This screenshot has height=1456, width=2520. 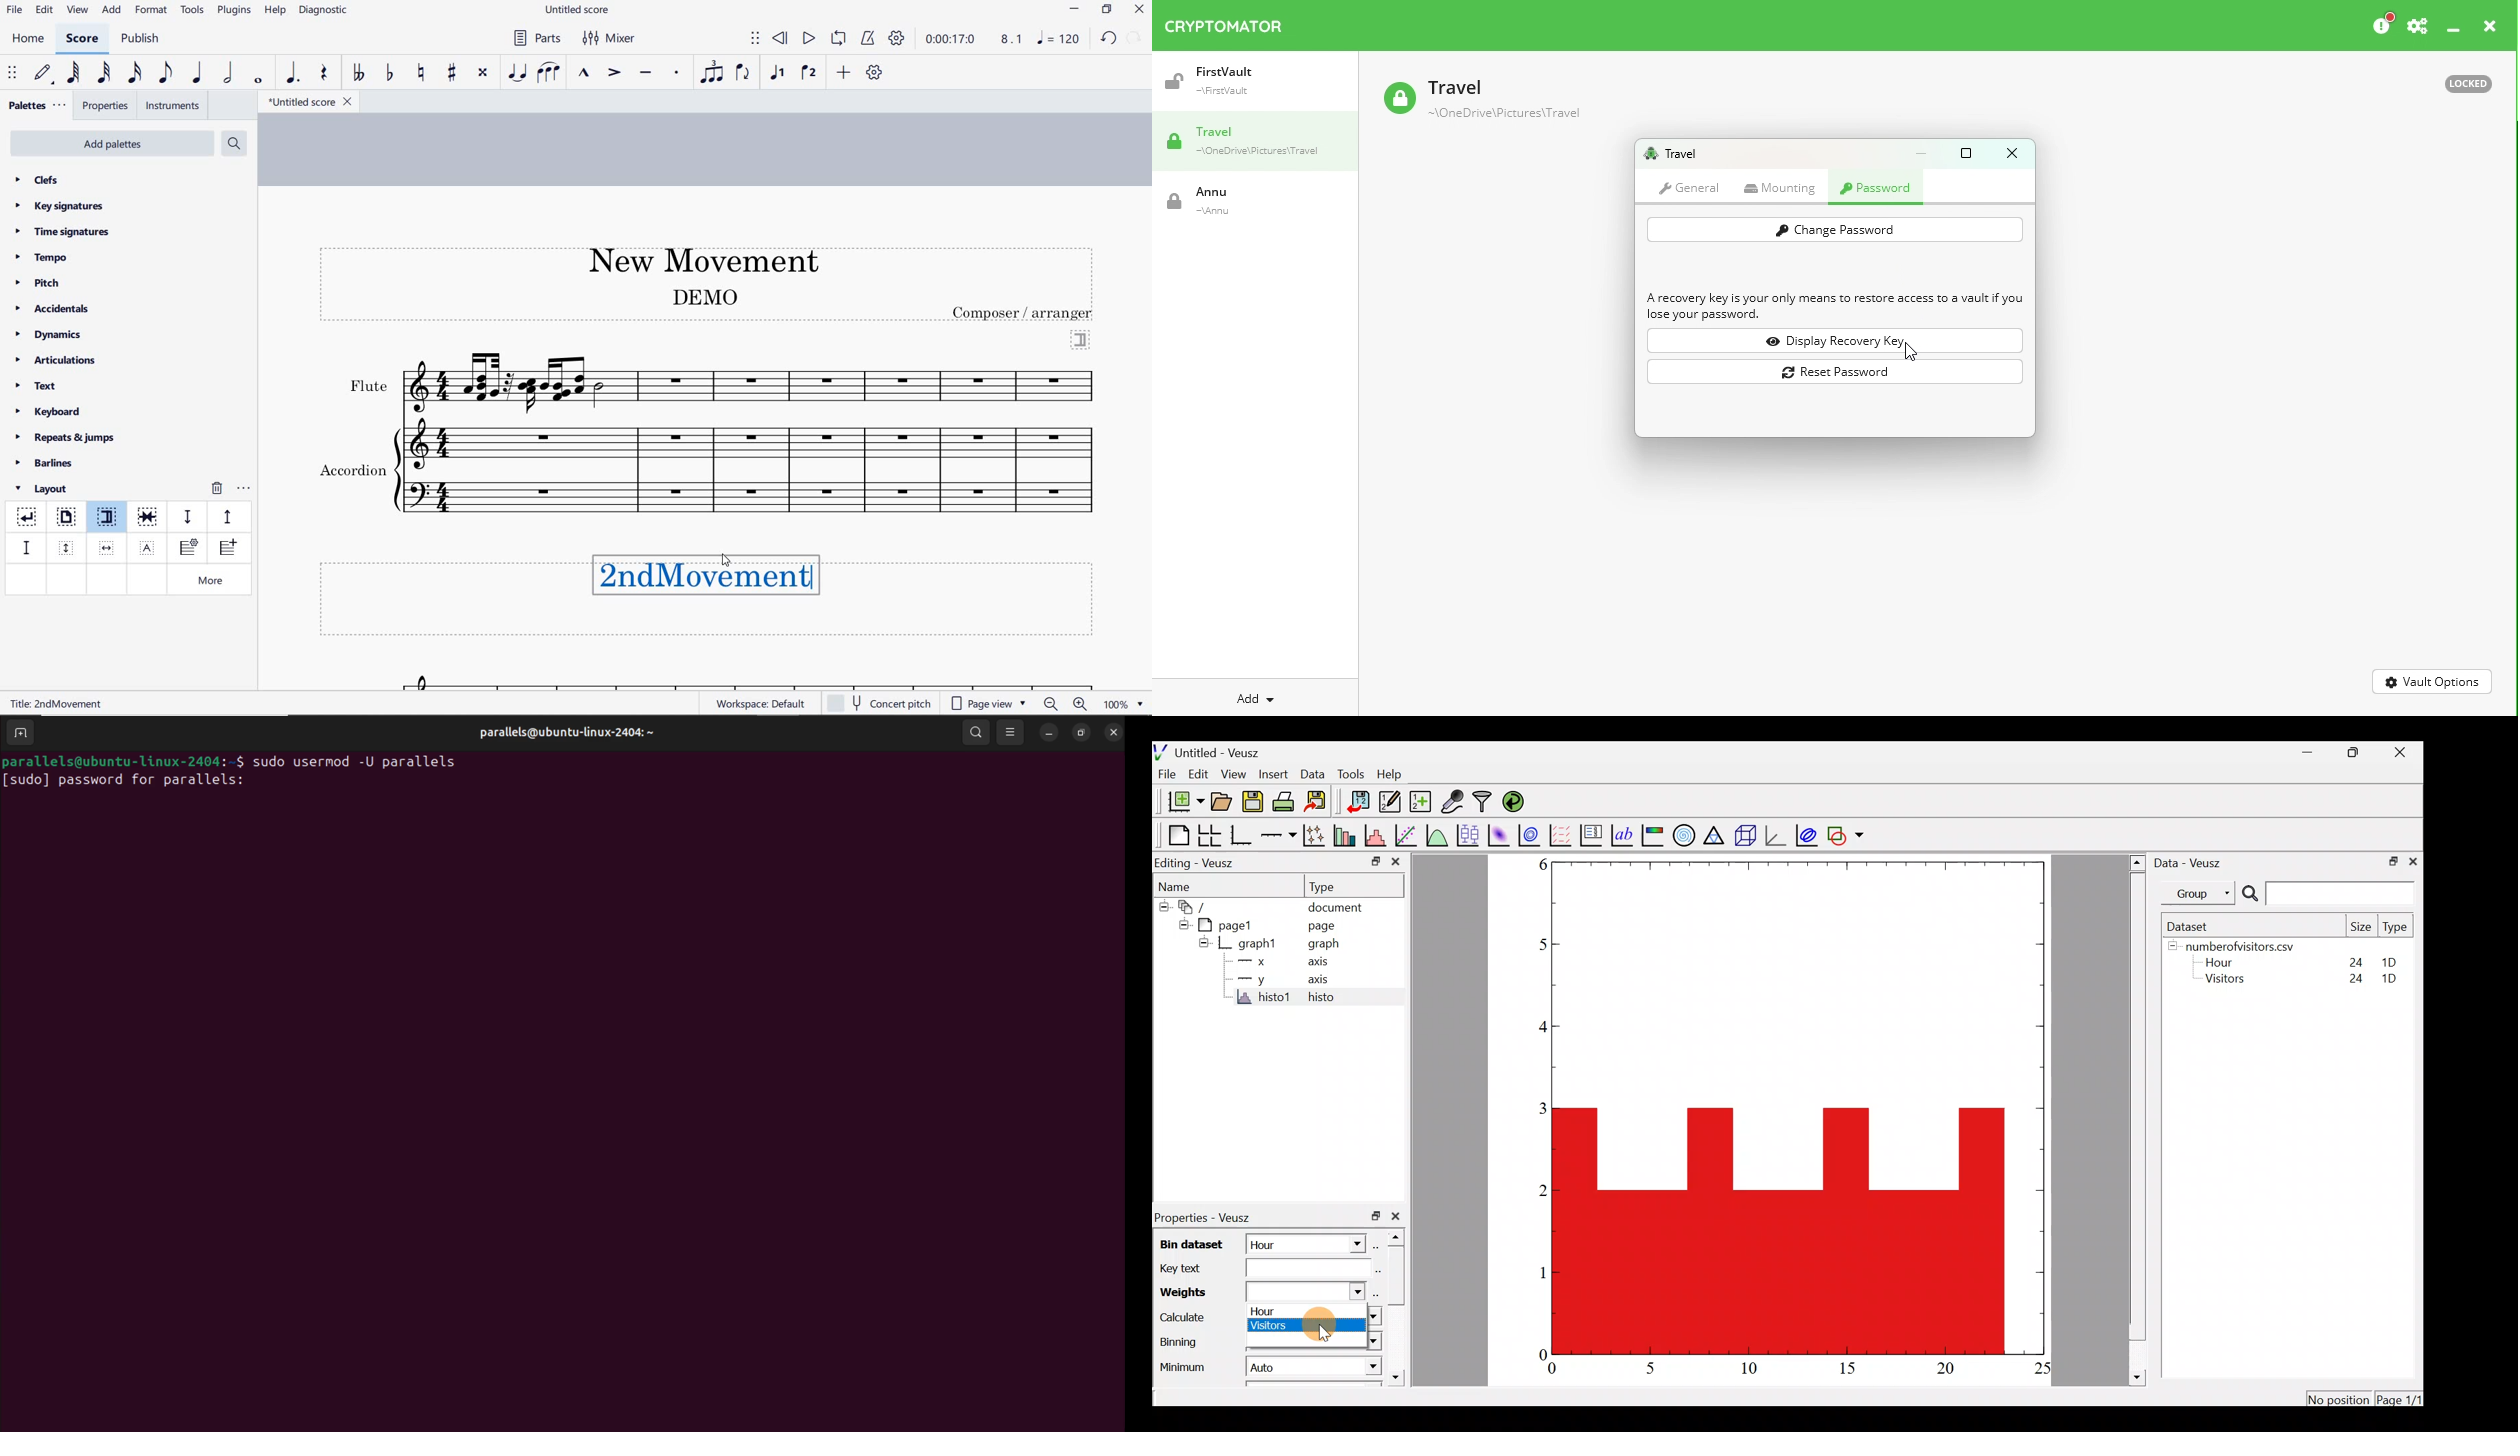 What do you see at coordinates (14, 73) in the screenshot?
I see `select to move` at bounding box center [14, 73].